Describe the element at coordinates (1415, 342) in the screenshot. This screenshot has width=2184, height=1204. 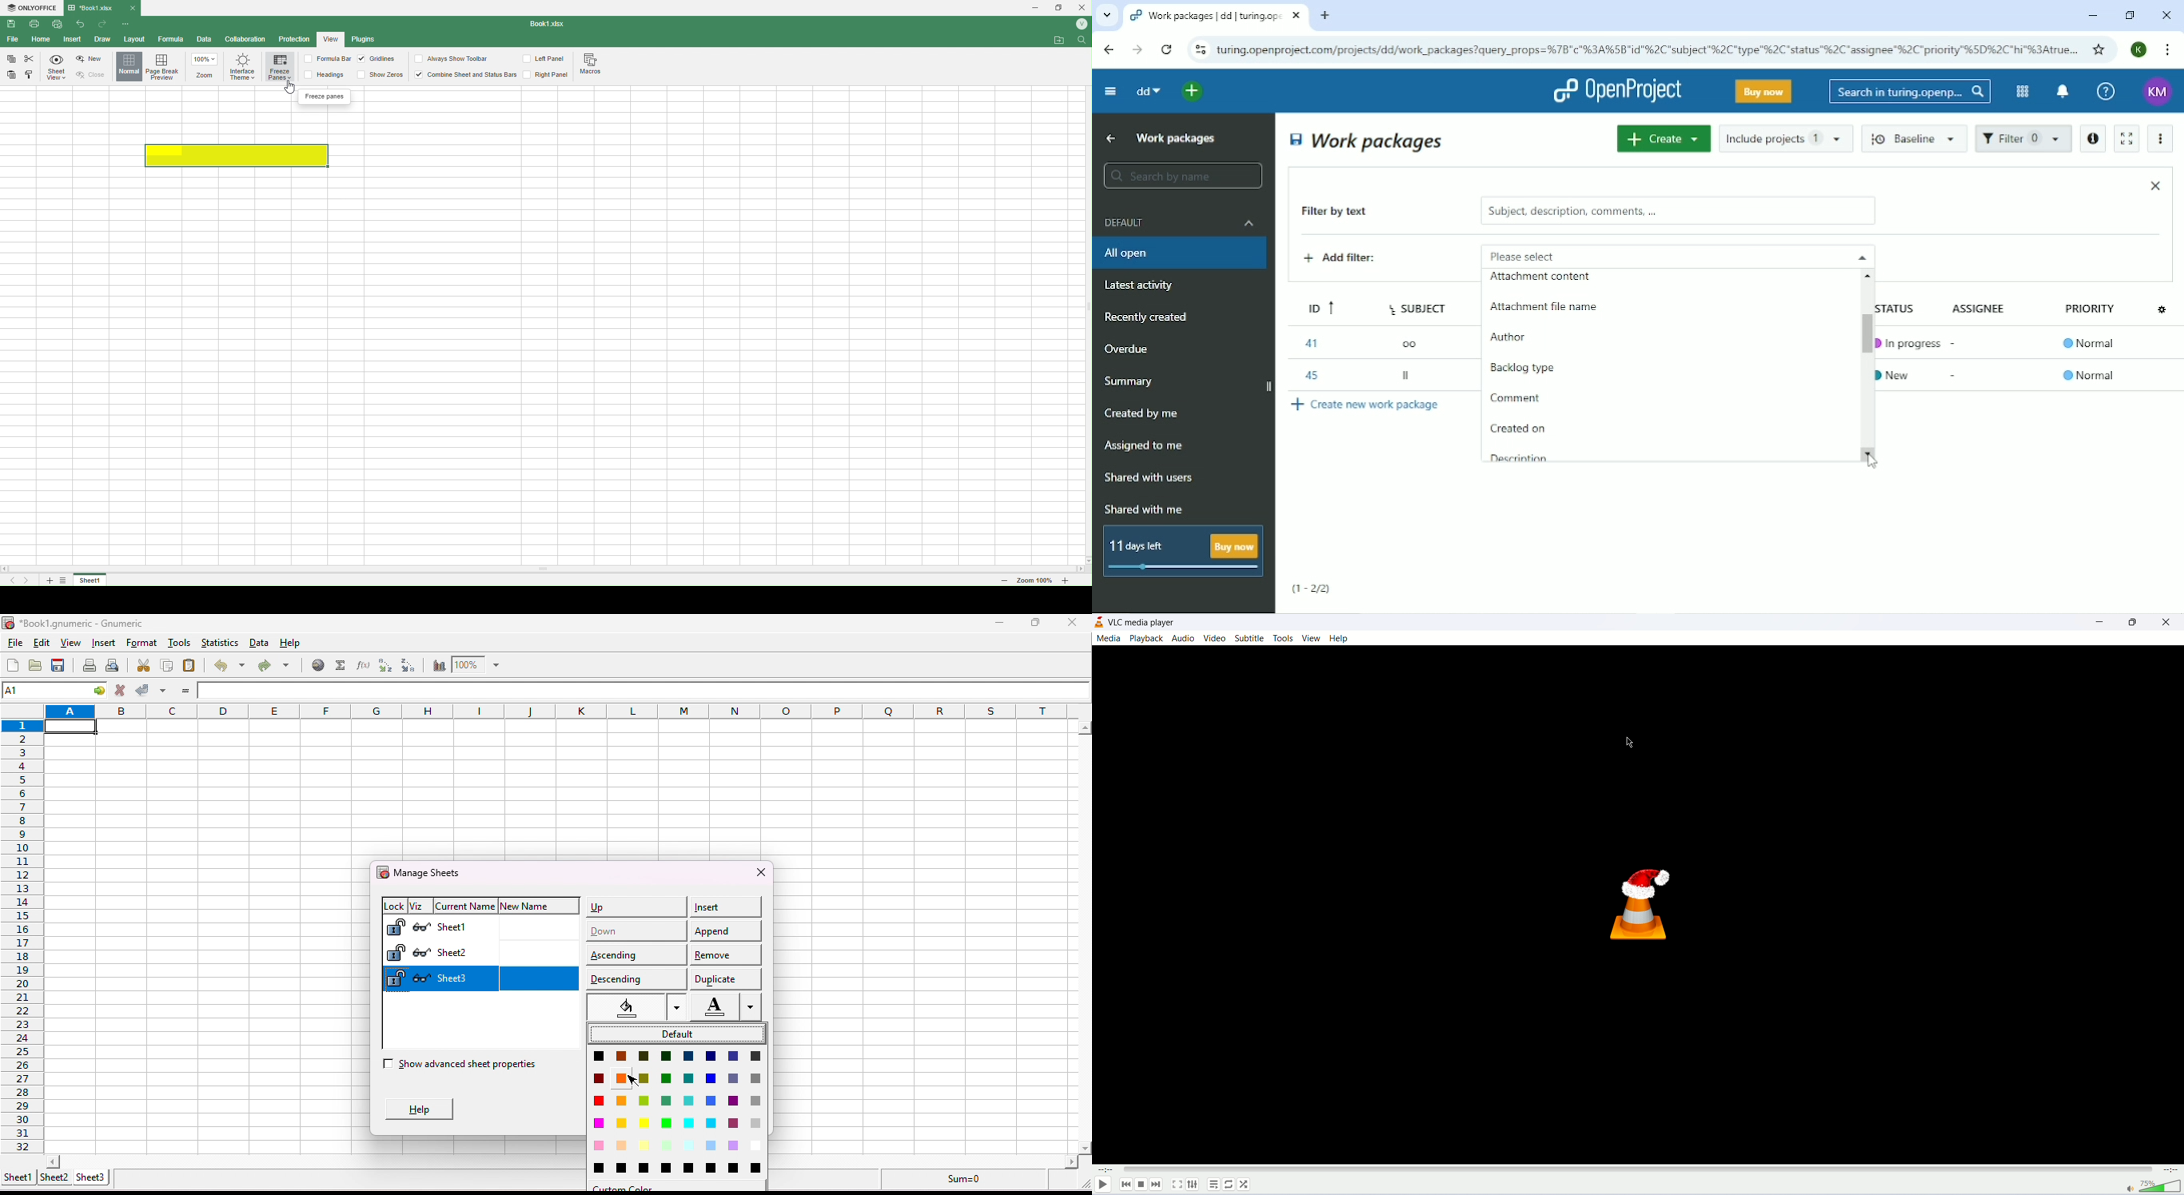
I see `oo` at that location.